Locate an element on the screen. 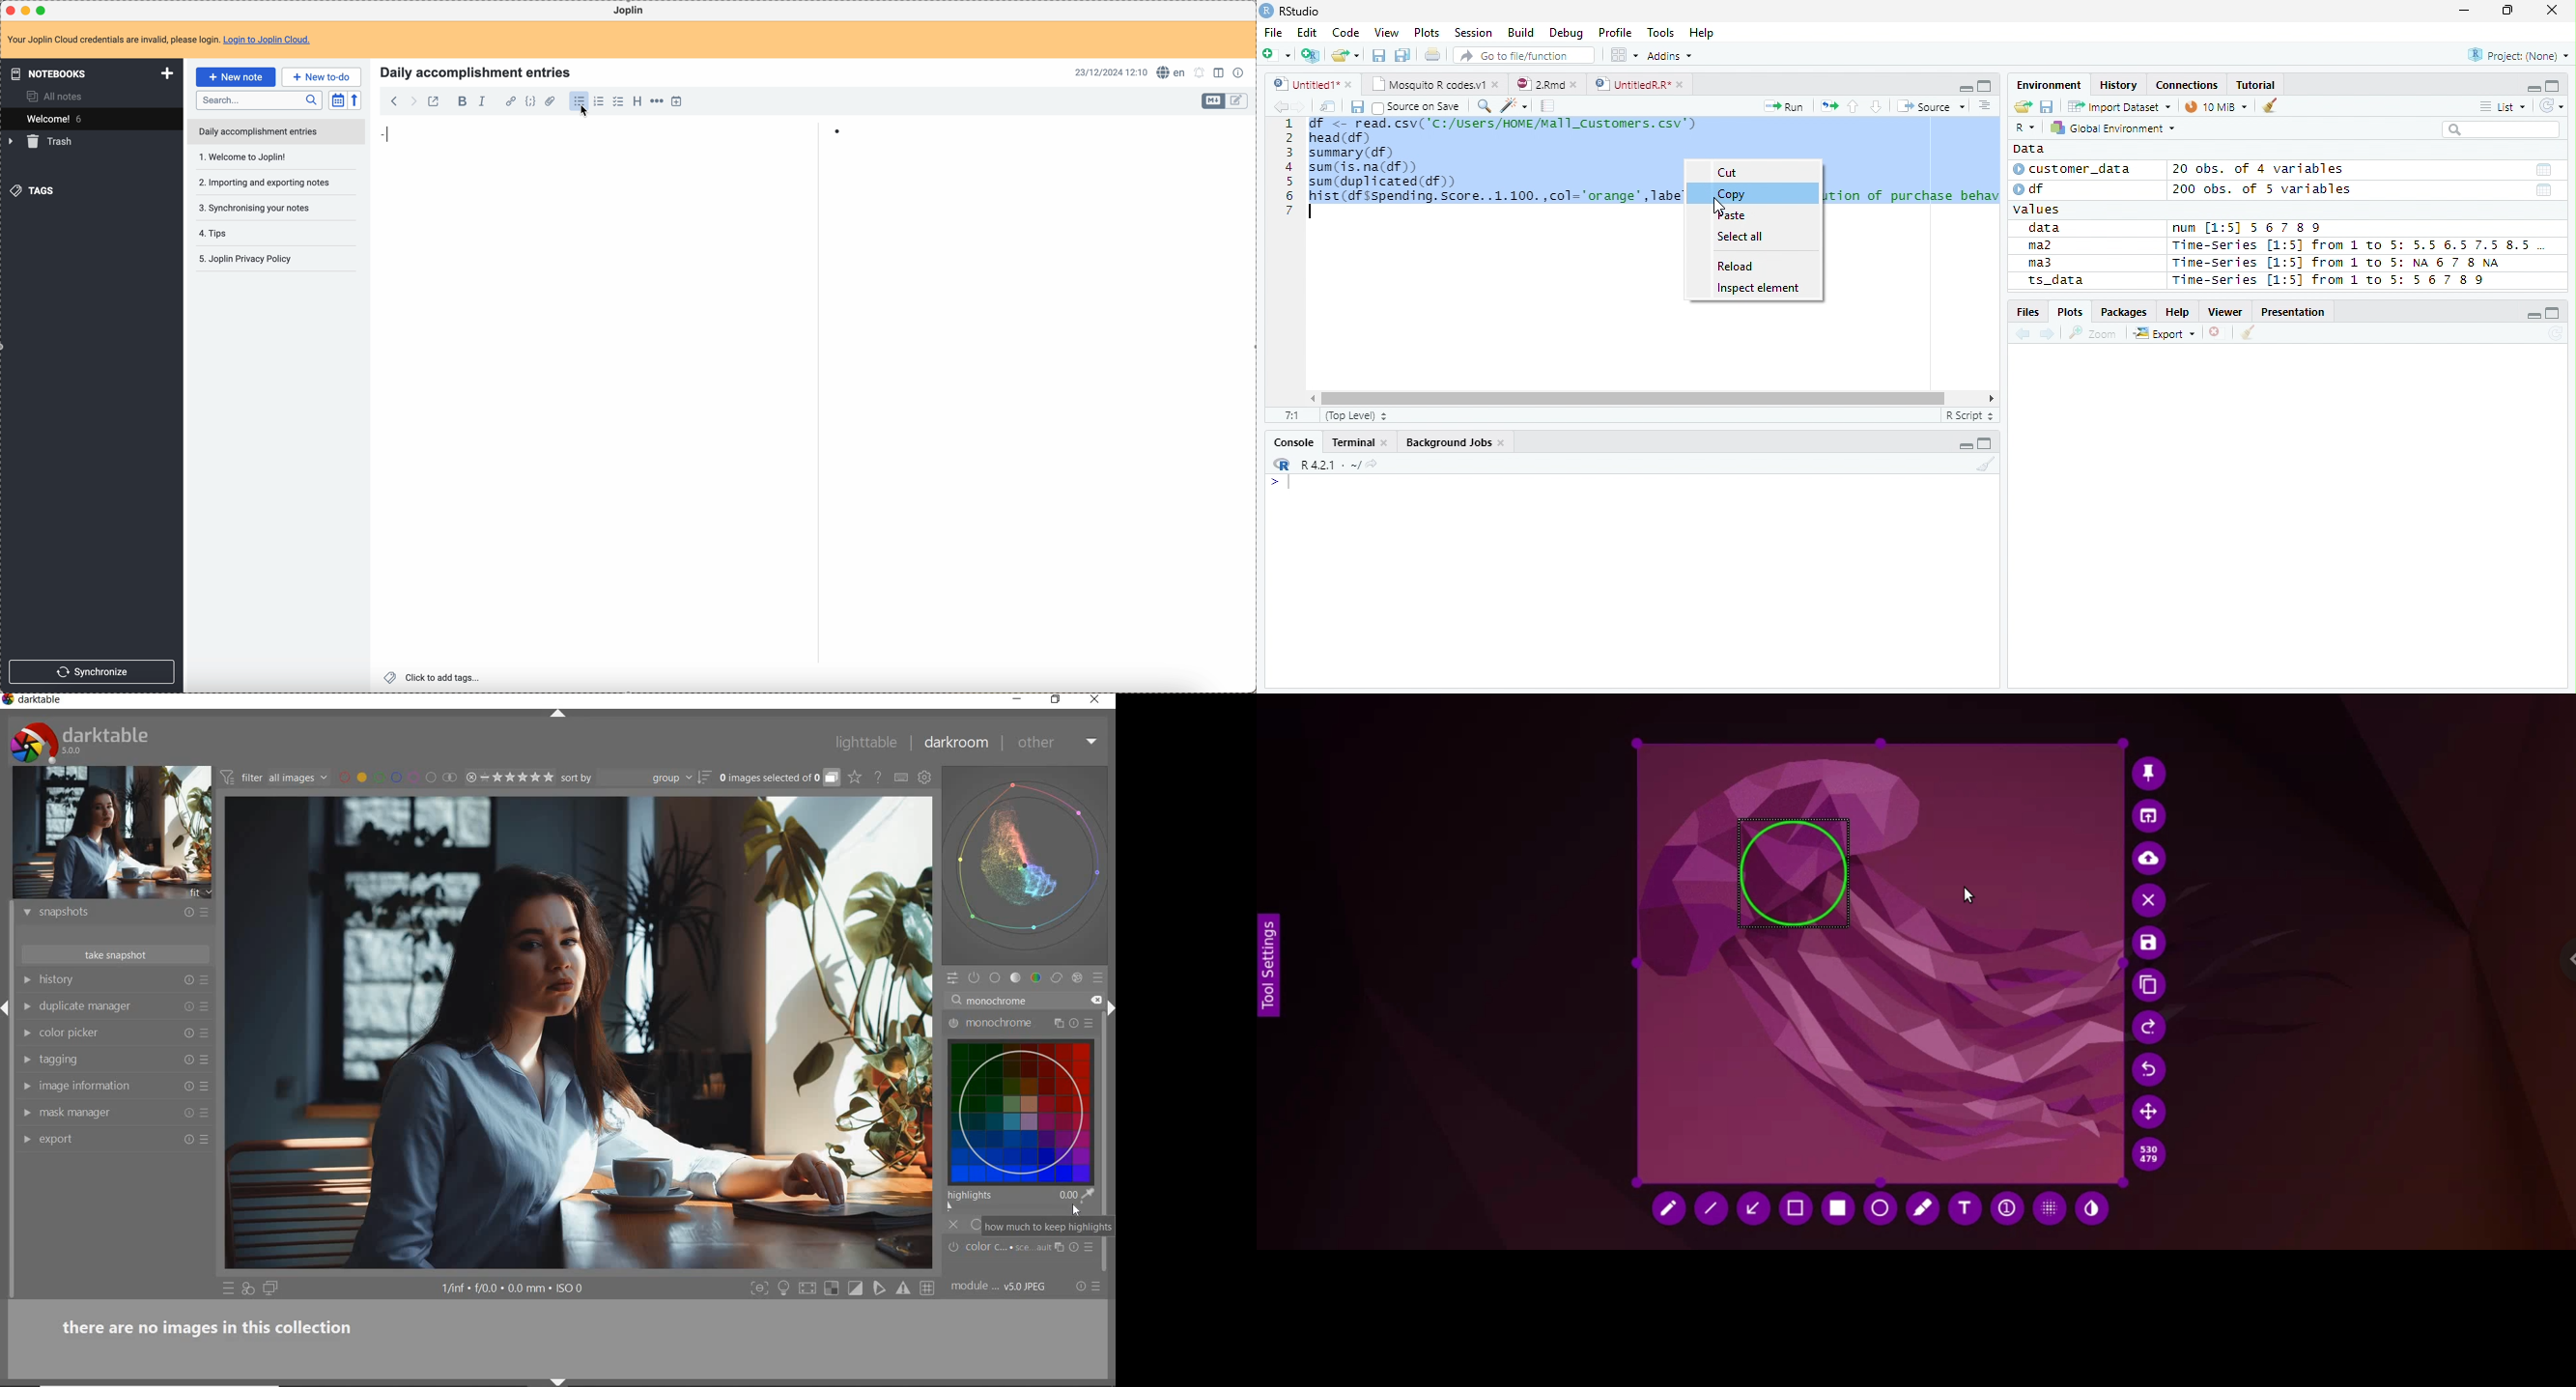 Image resolution: width=2576 pixels, height=1400 pixels. filter by images color label is located at coordinates (397, 777).